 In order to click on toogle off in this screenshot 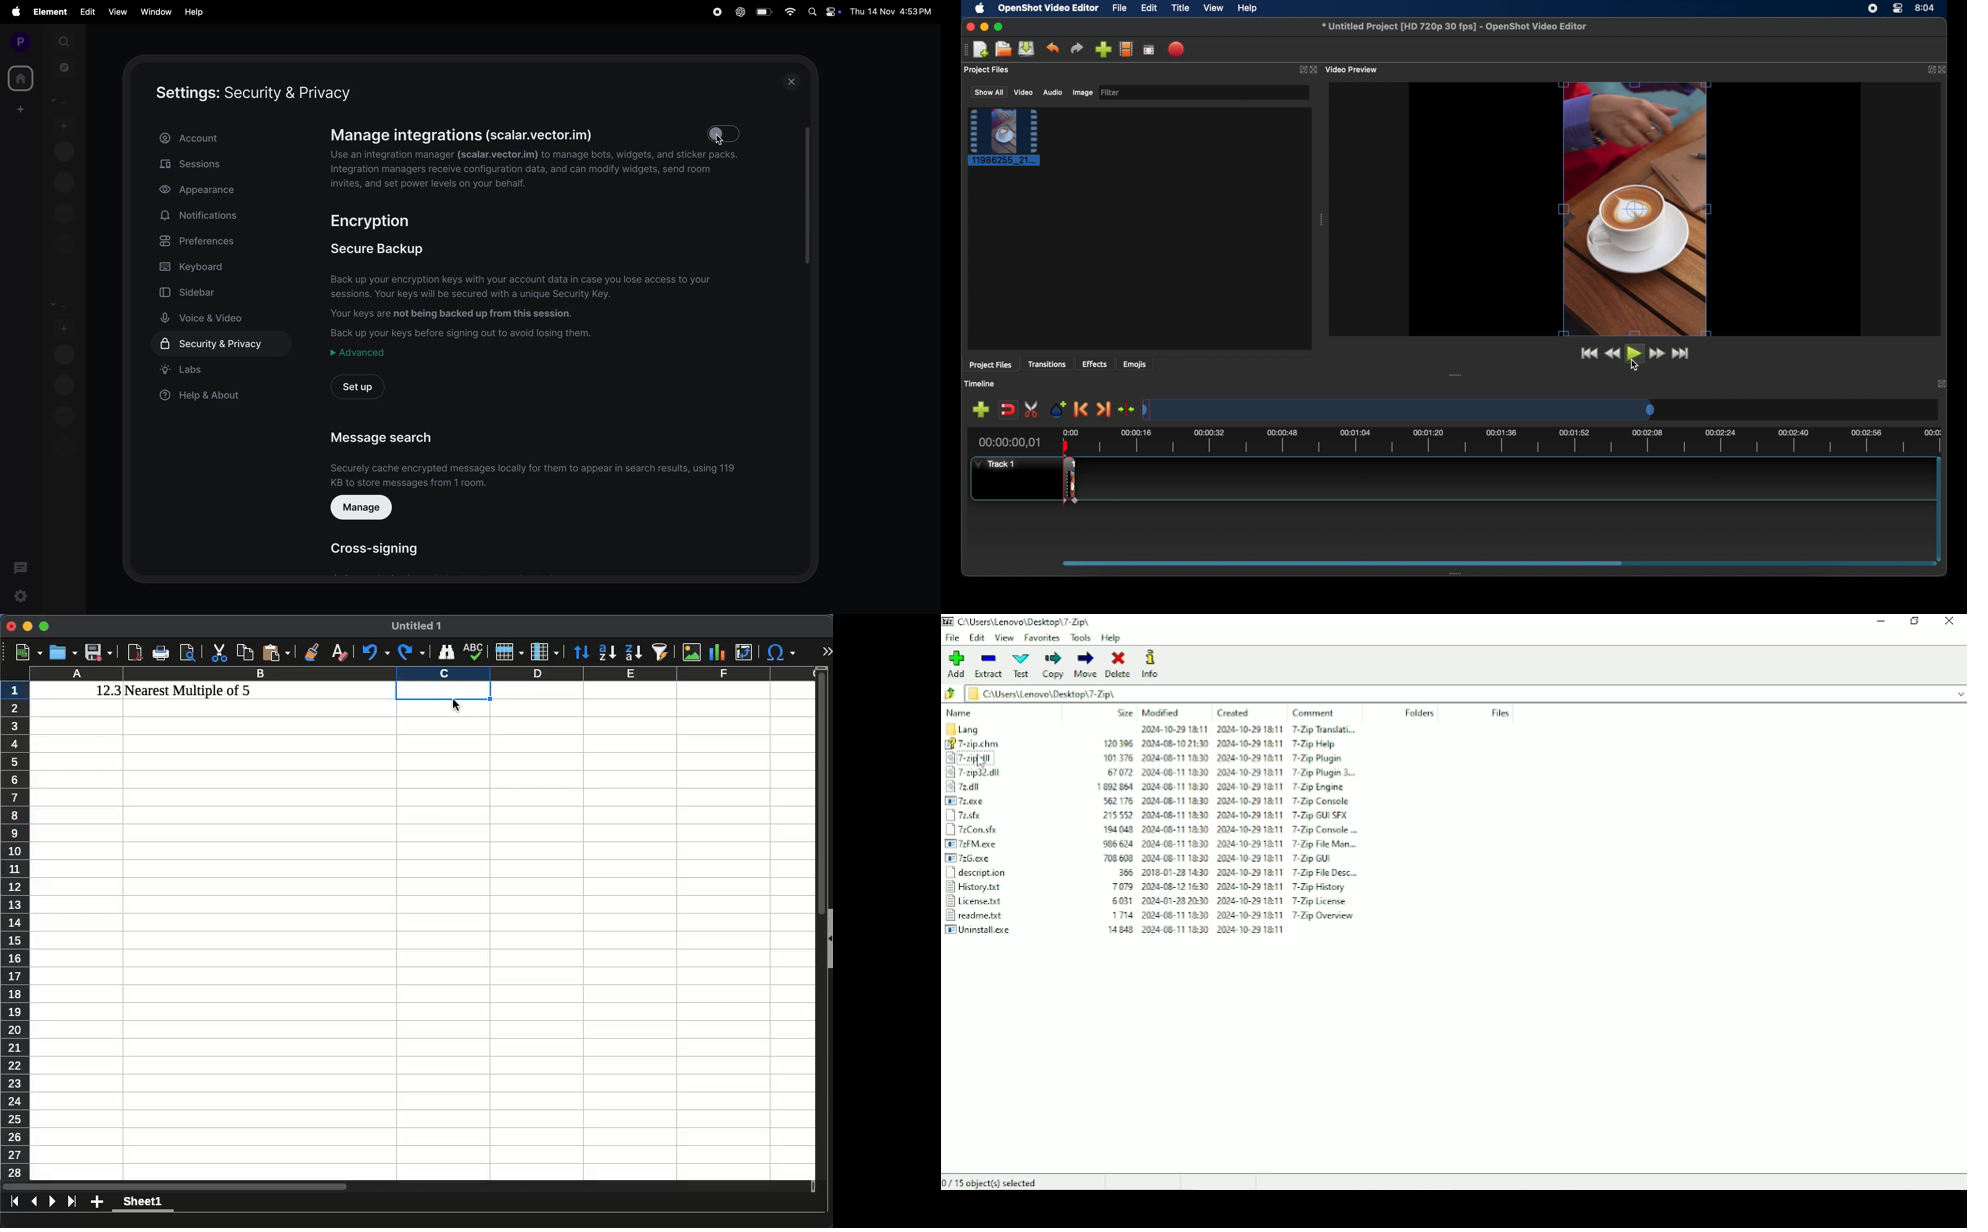, I will do `click(725, 133)`.